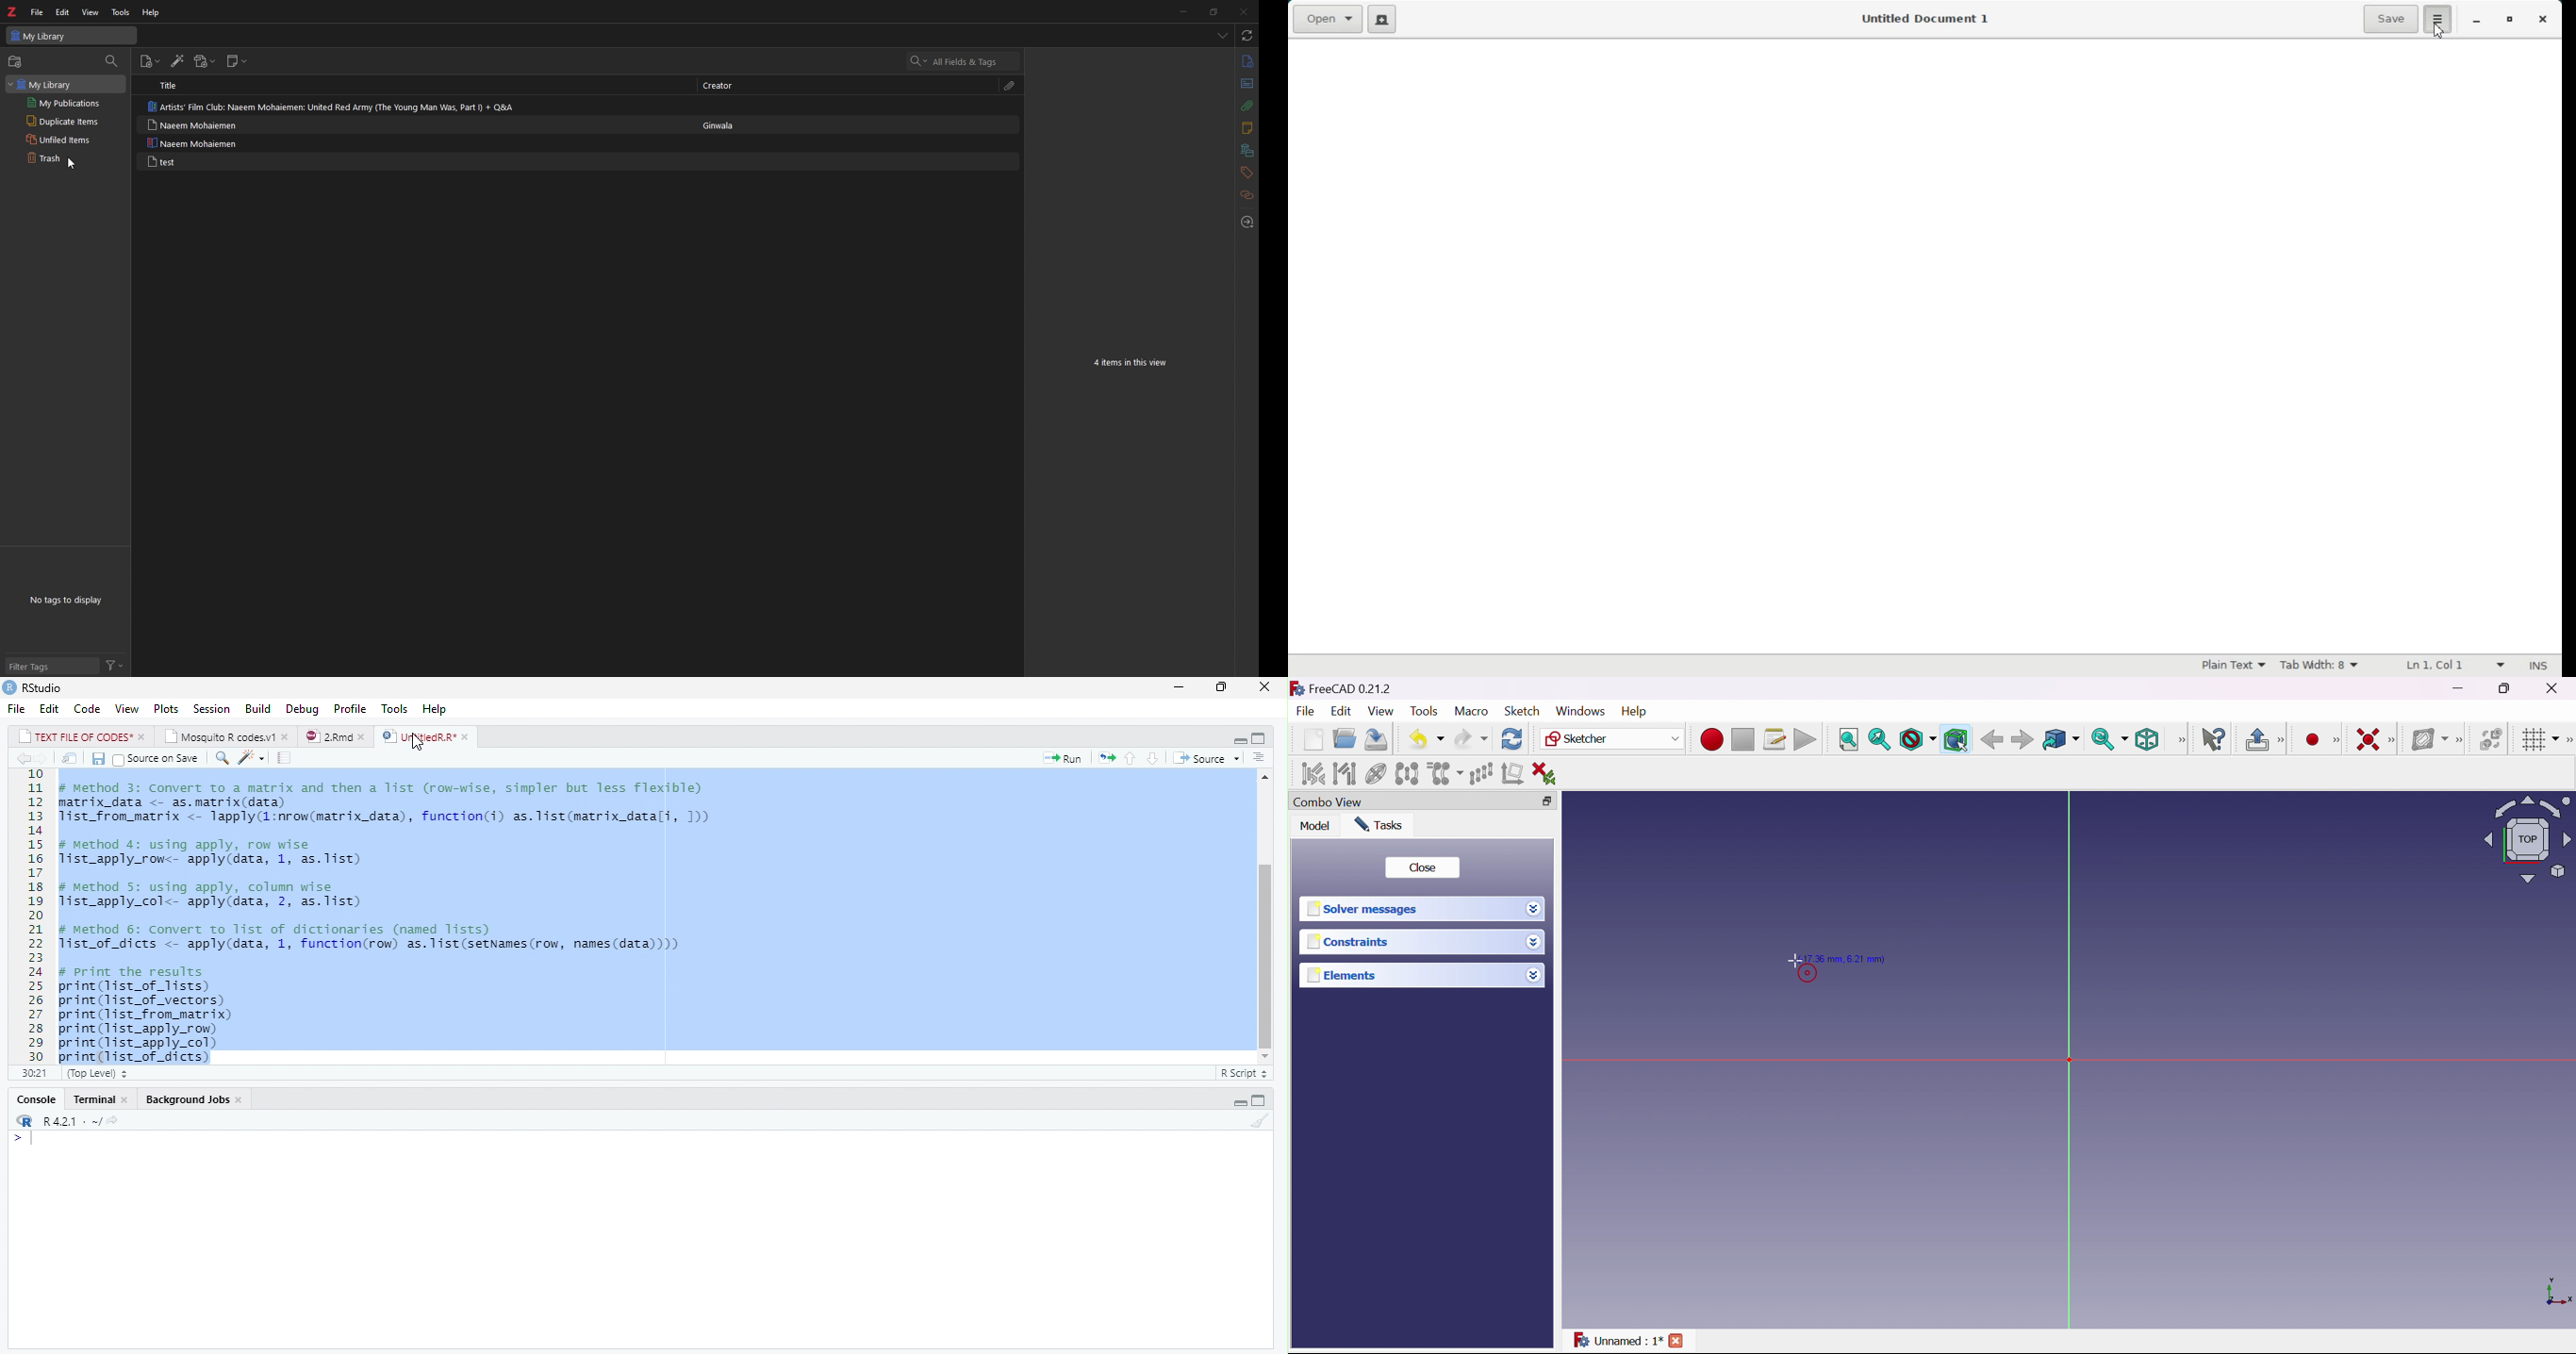 This screenshot has width=2576, height=1372. I want to click on trash, so click(64, 157).